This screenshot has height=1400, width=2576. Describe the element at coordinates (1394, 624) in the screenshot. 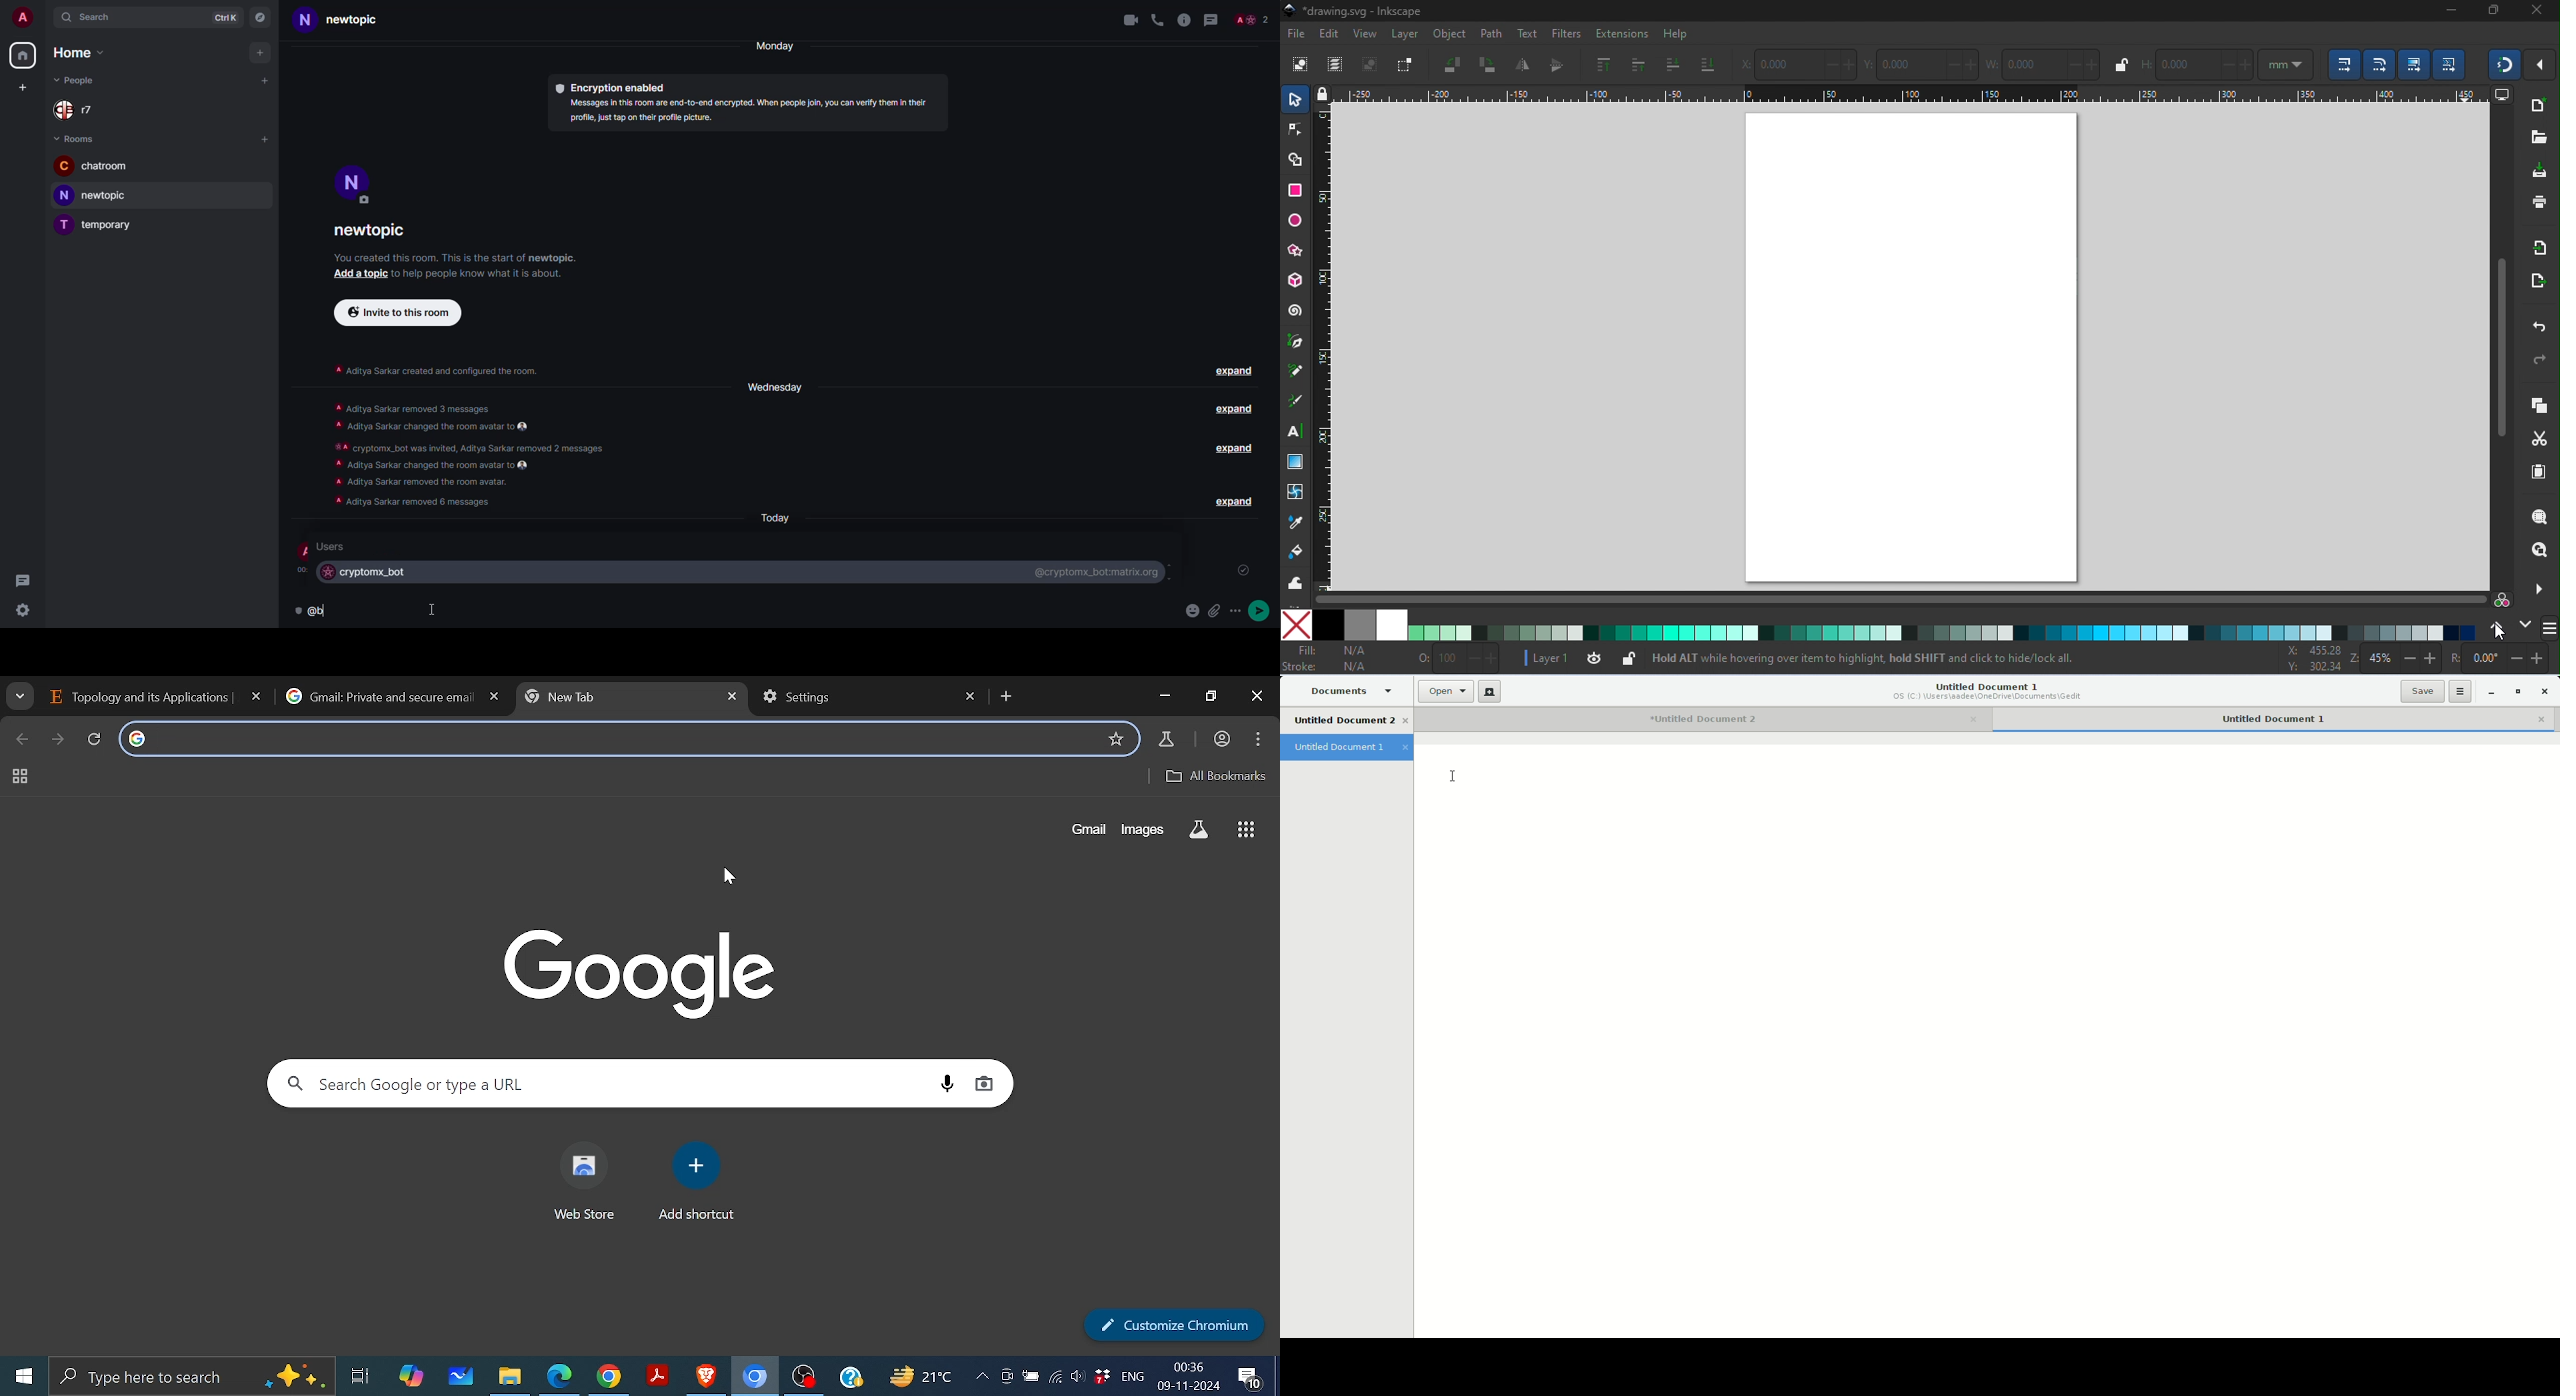

I see `white color` at that location.